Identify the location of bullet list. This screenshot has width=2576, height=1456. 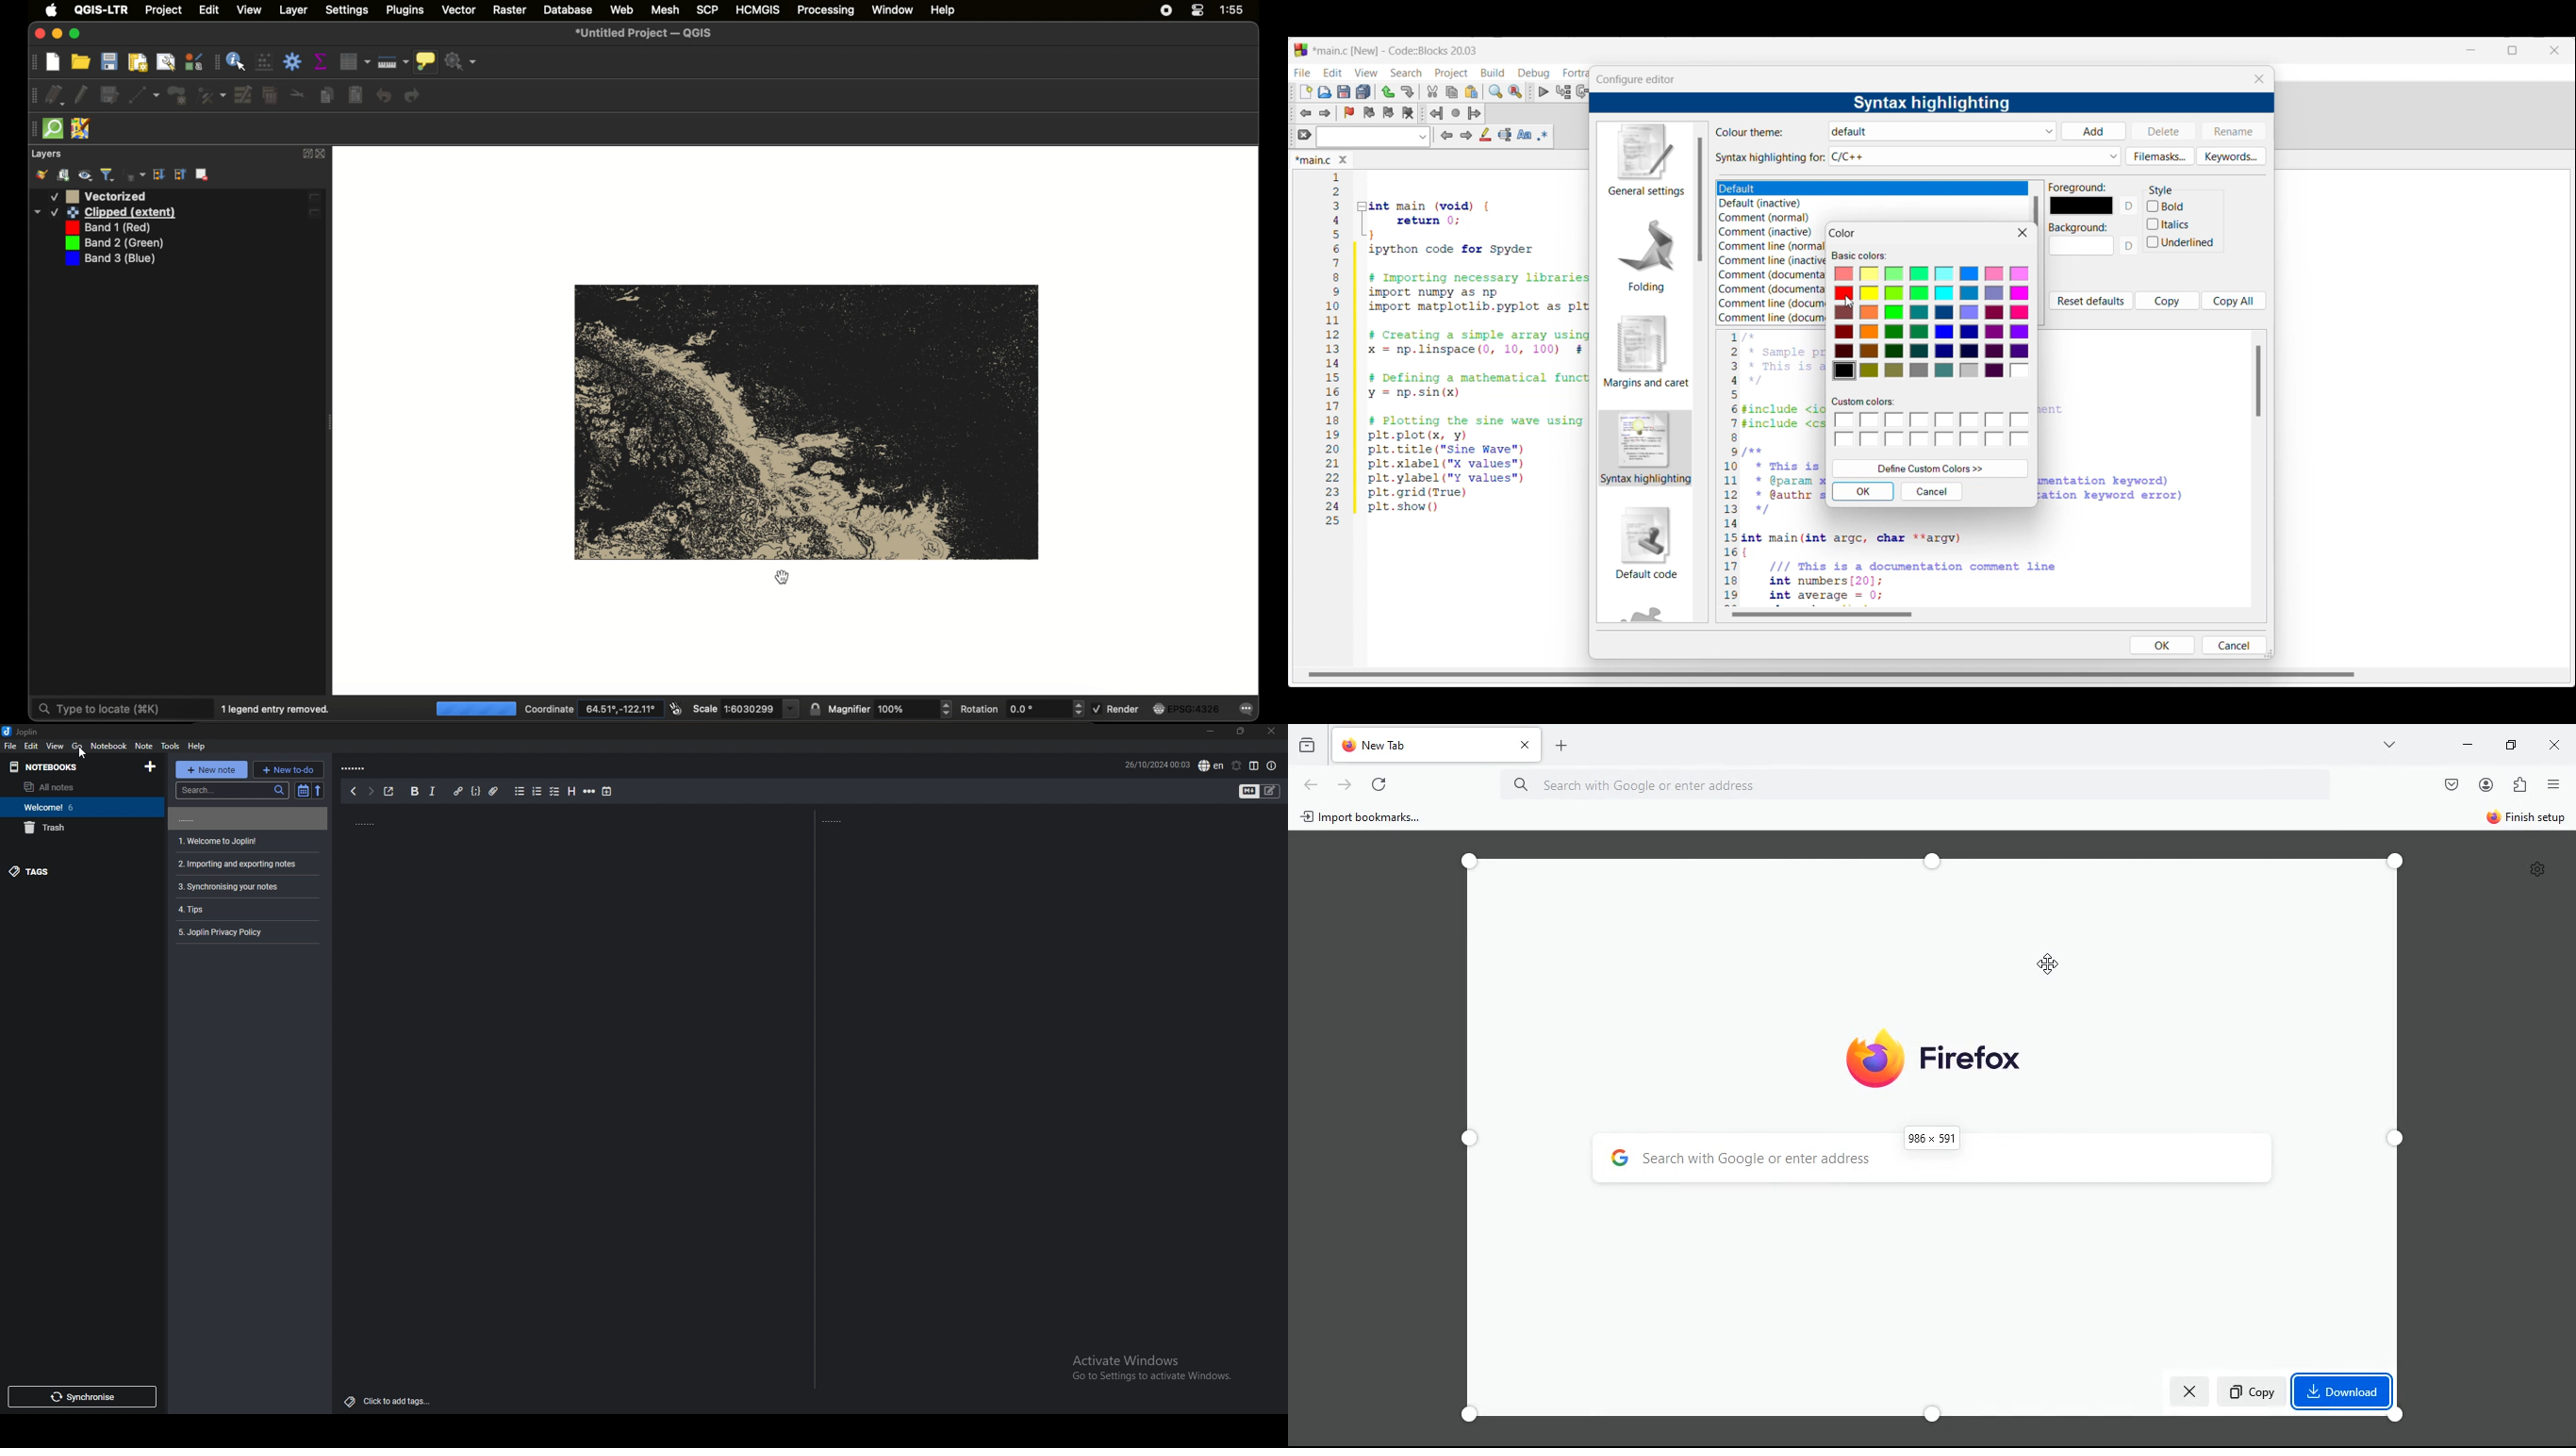
(519, 791).